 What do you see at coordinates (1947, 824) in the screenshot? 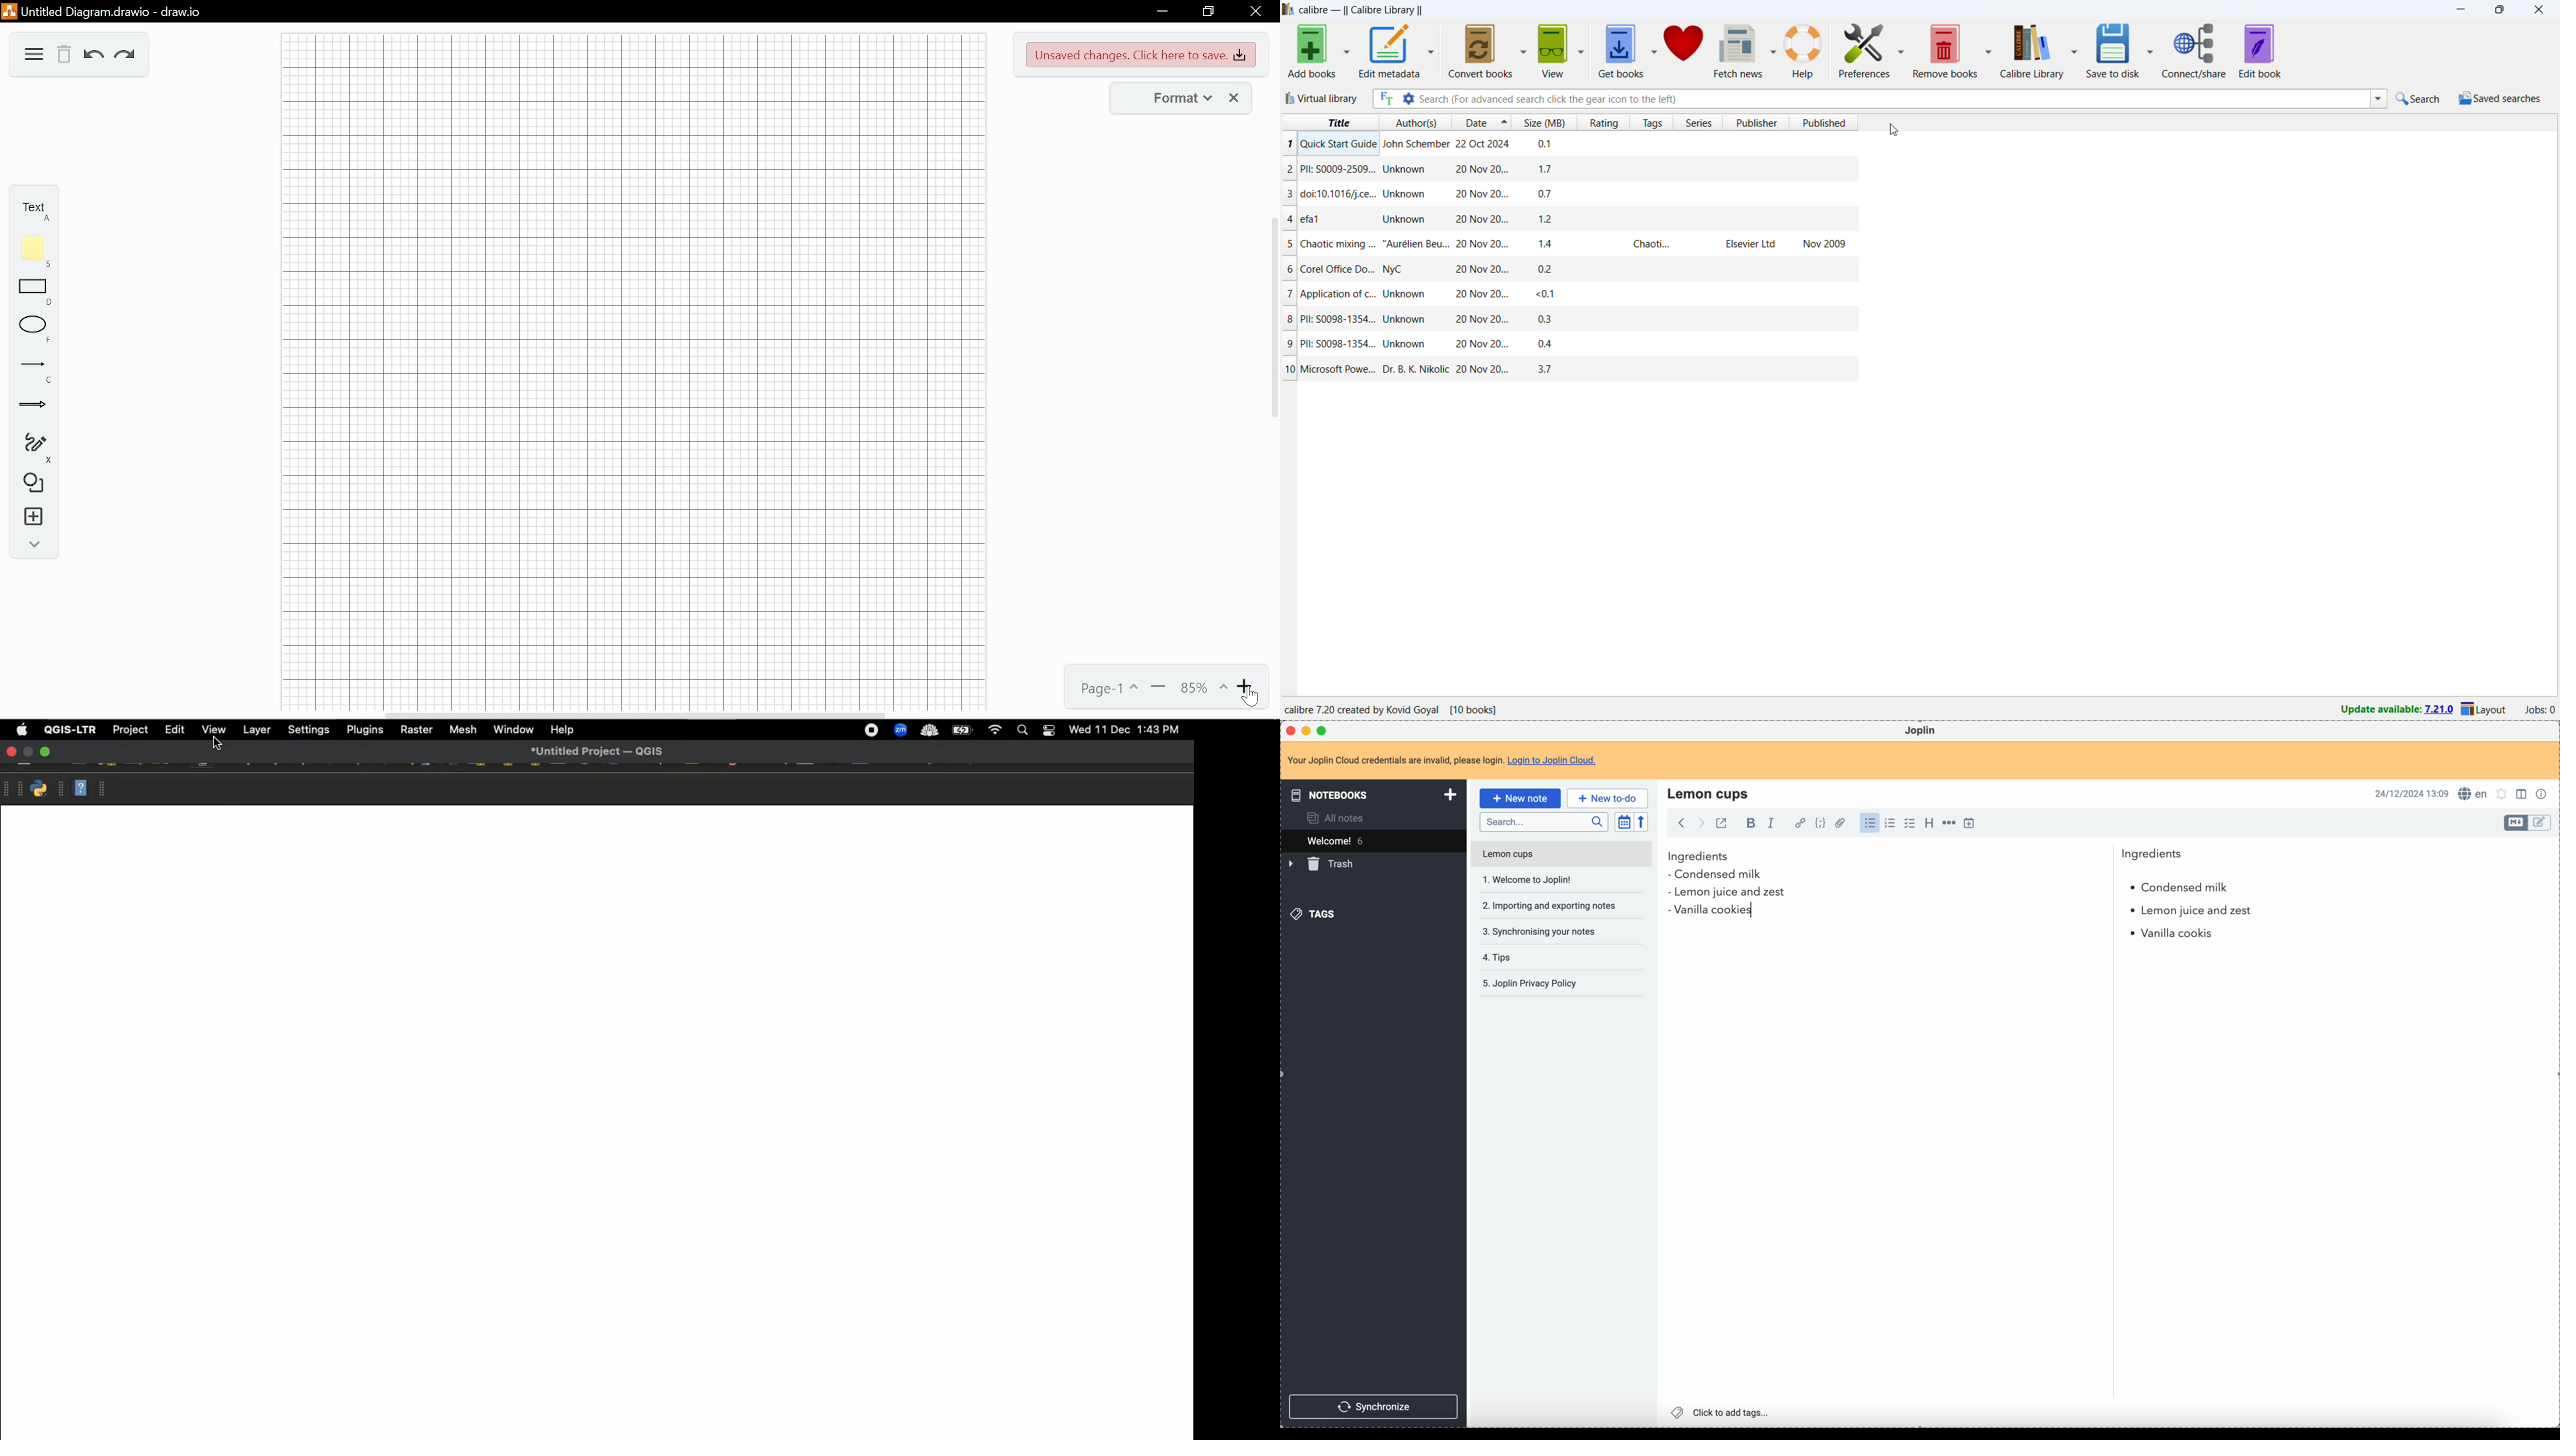
I see `horizontal rule` at bounding box center [1947, 824].